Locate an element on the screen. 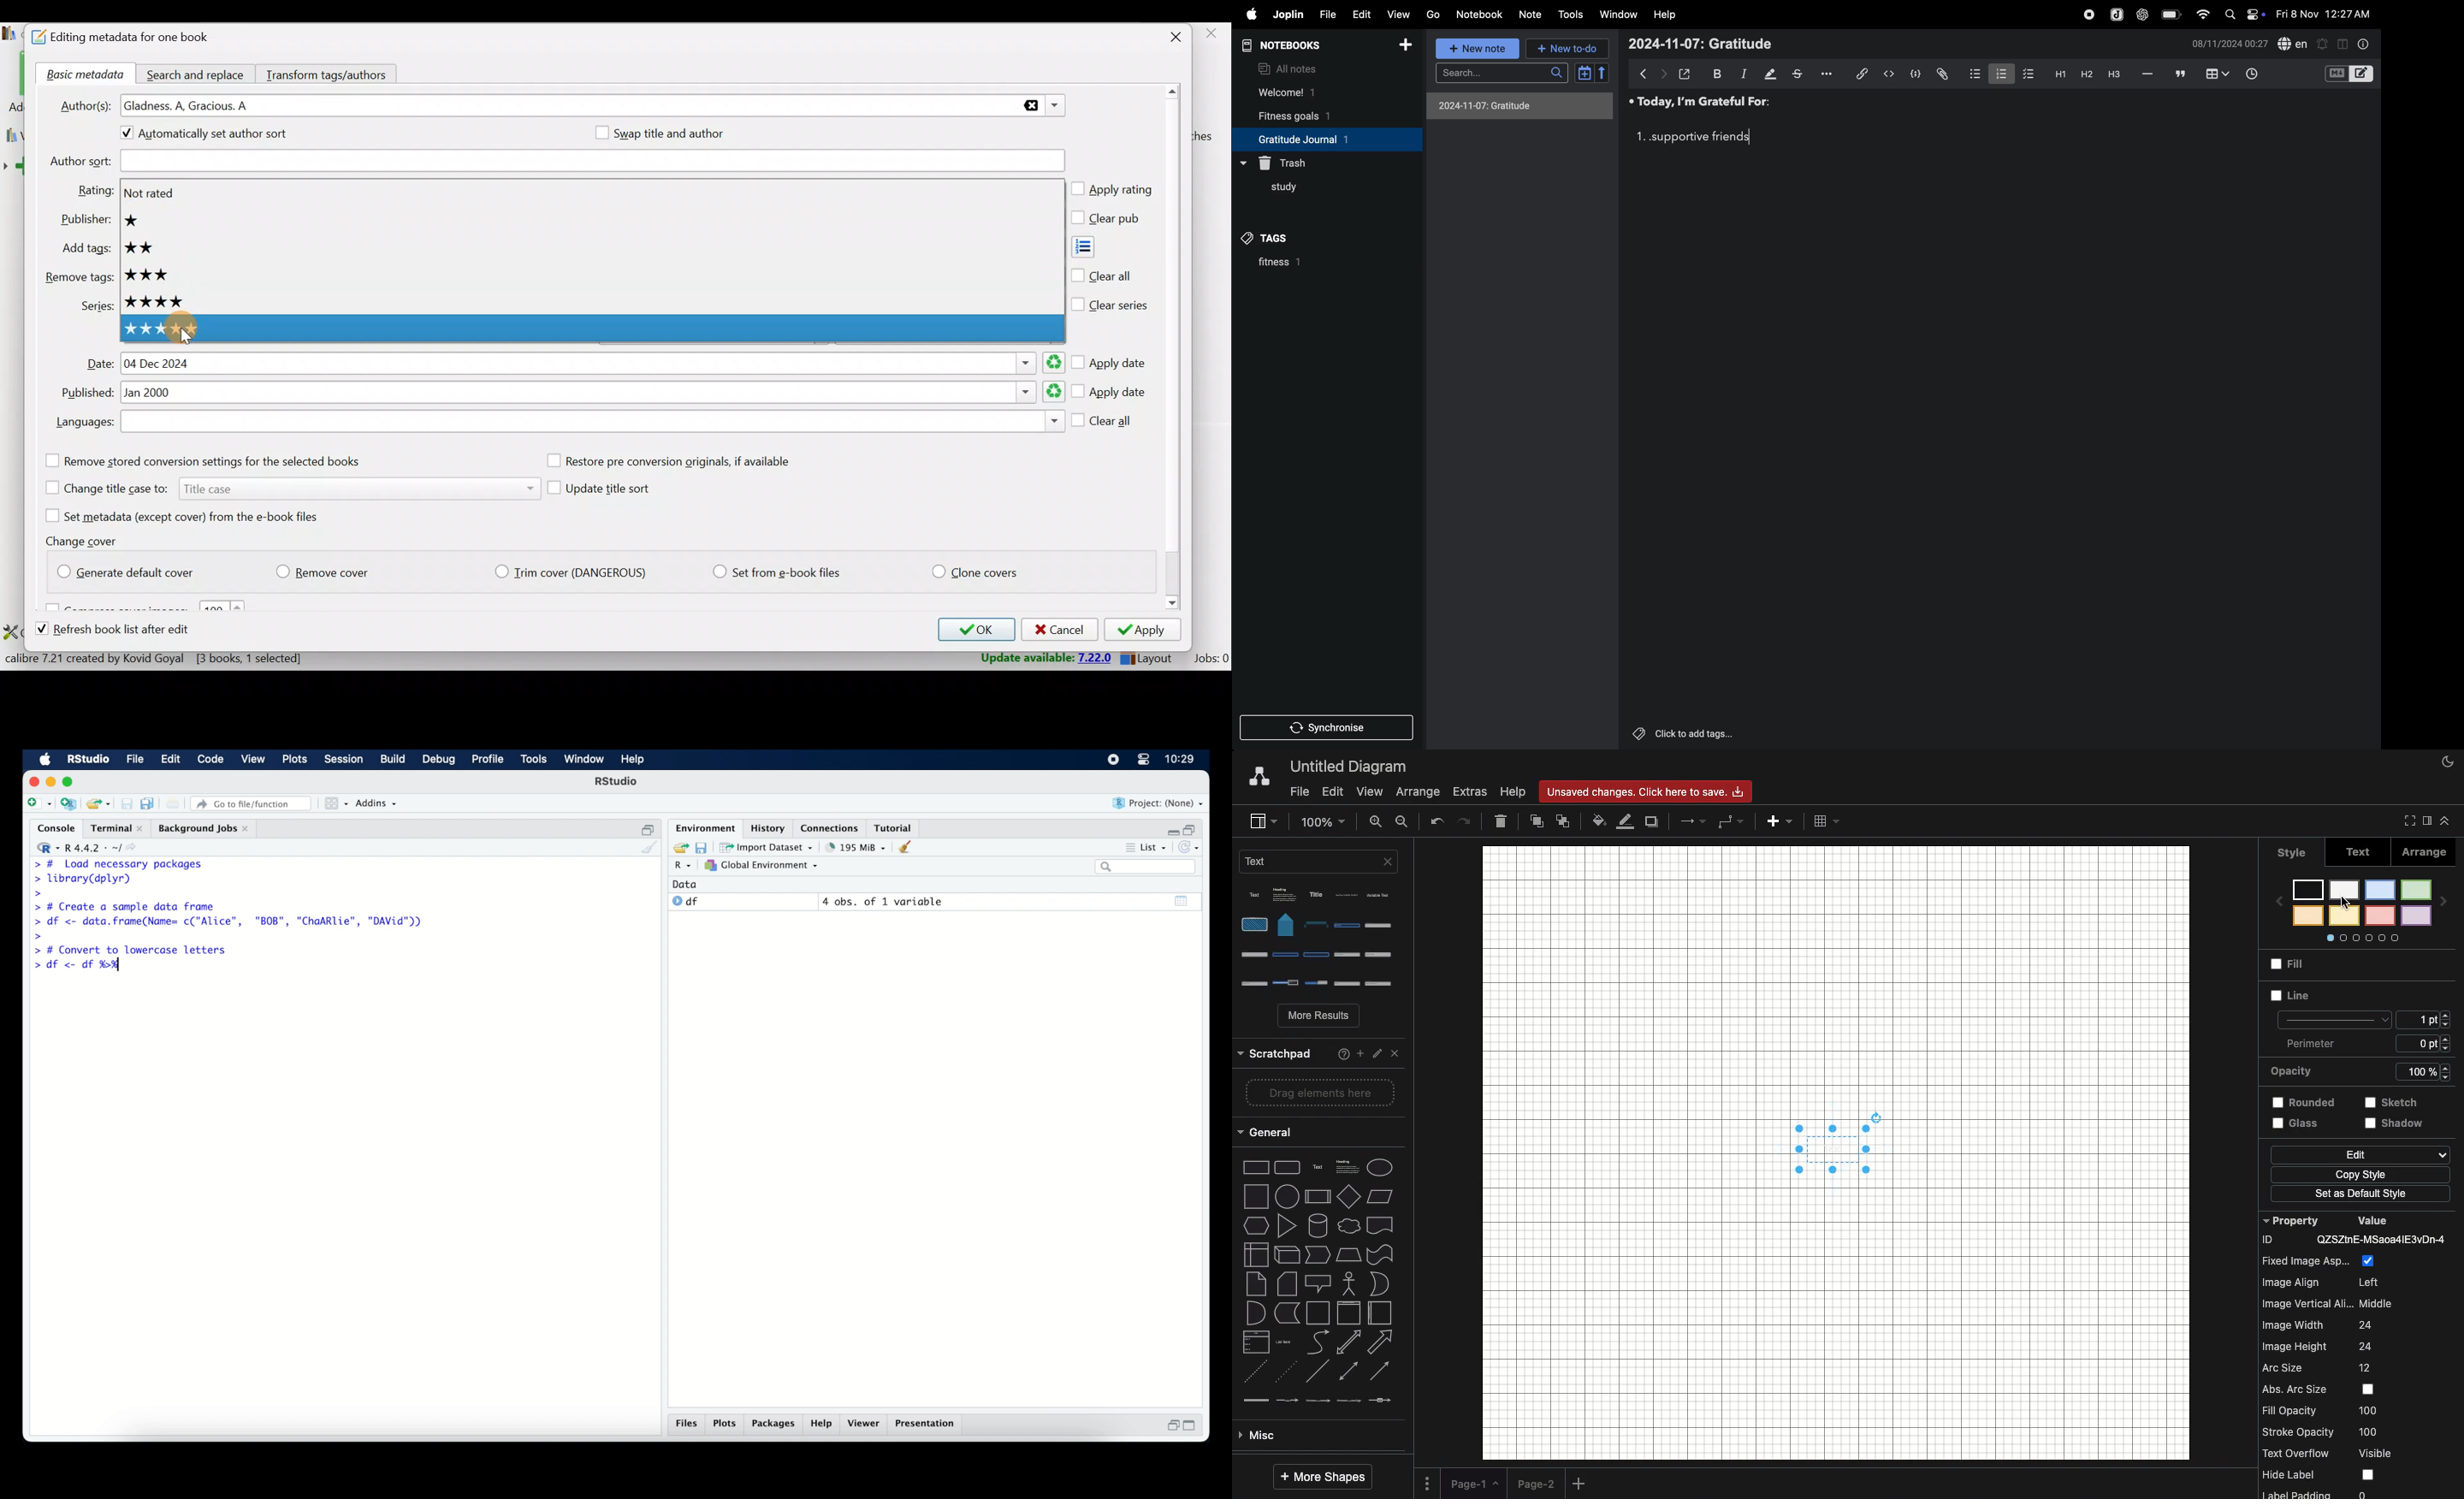 The height and width of the screenshot is (1512, 2464). Clone covers is located at coordinates (972, 569).